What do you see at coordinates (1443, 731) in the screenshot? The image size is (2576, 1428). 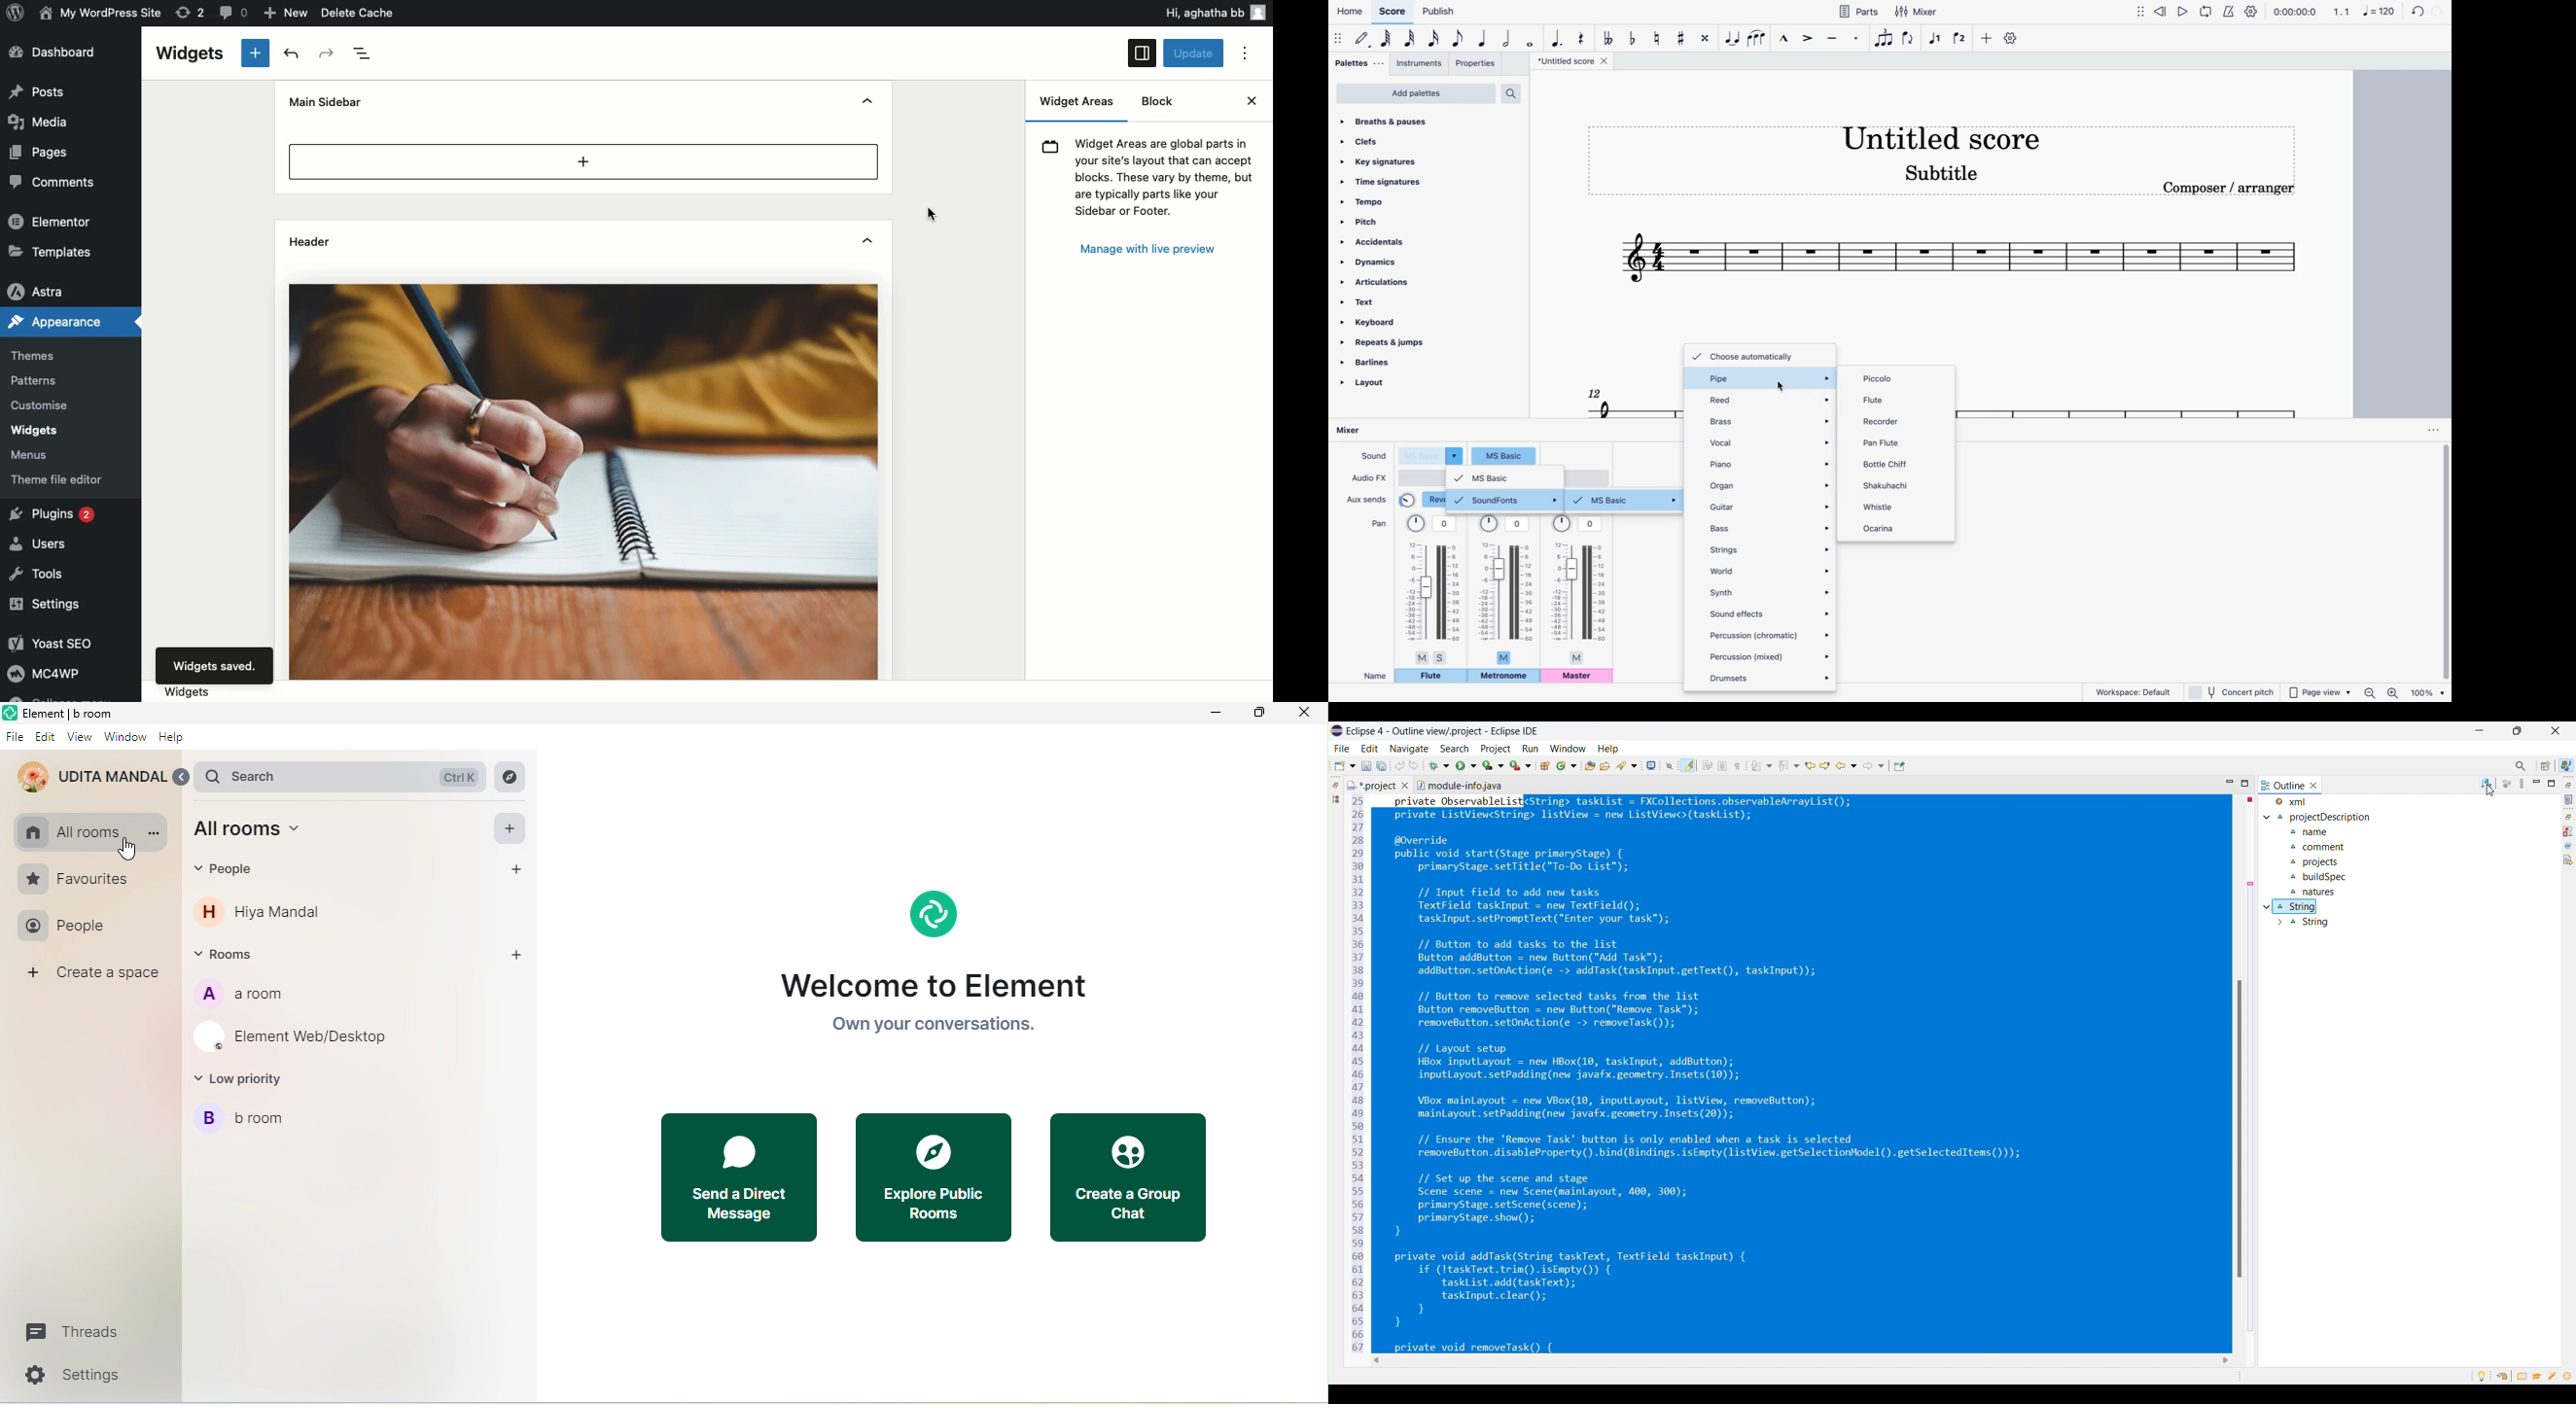 I see `Project name and software name` at bounding box center [1443, 731].